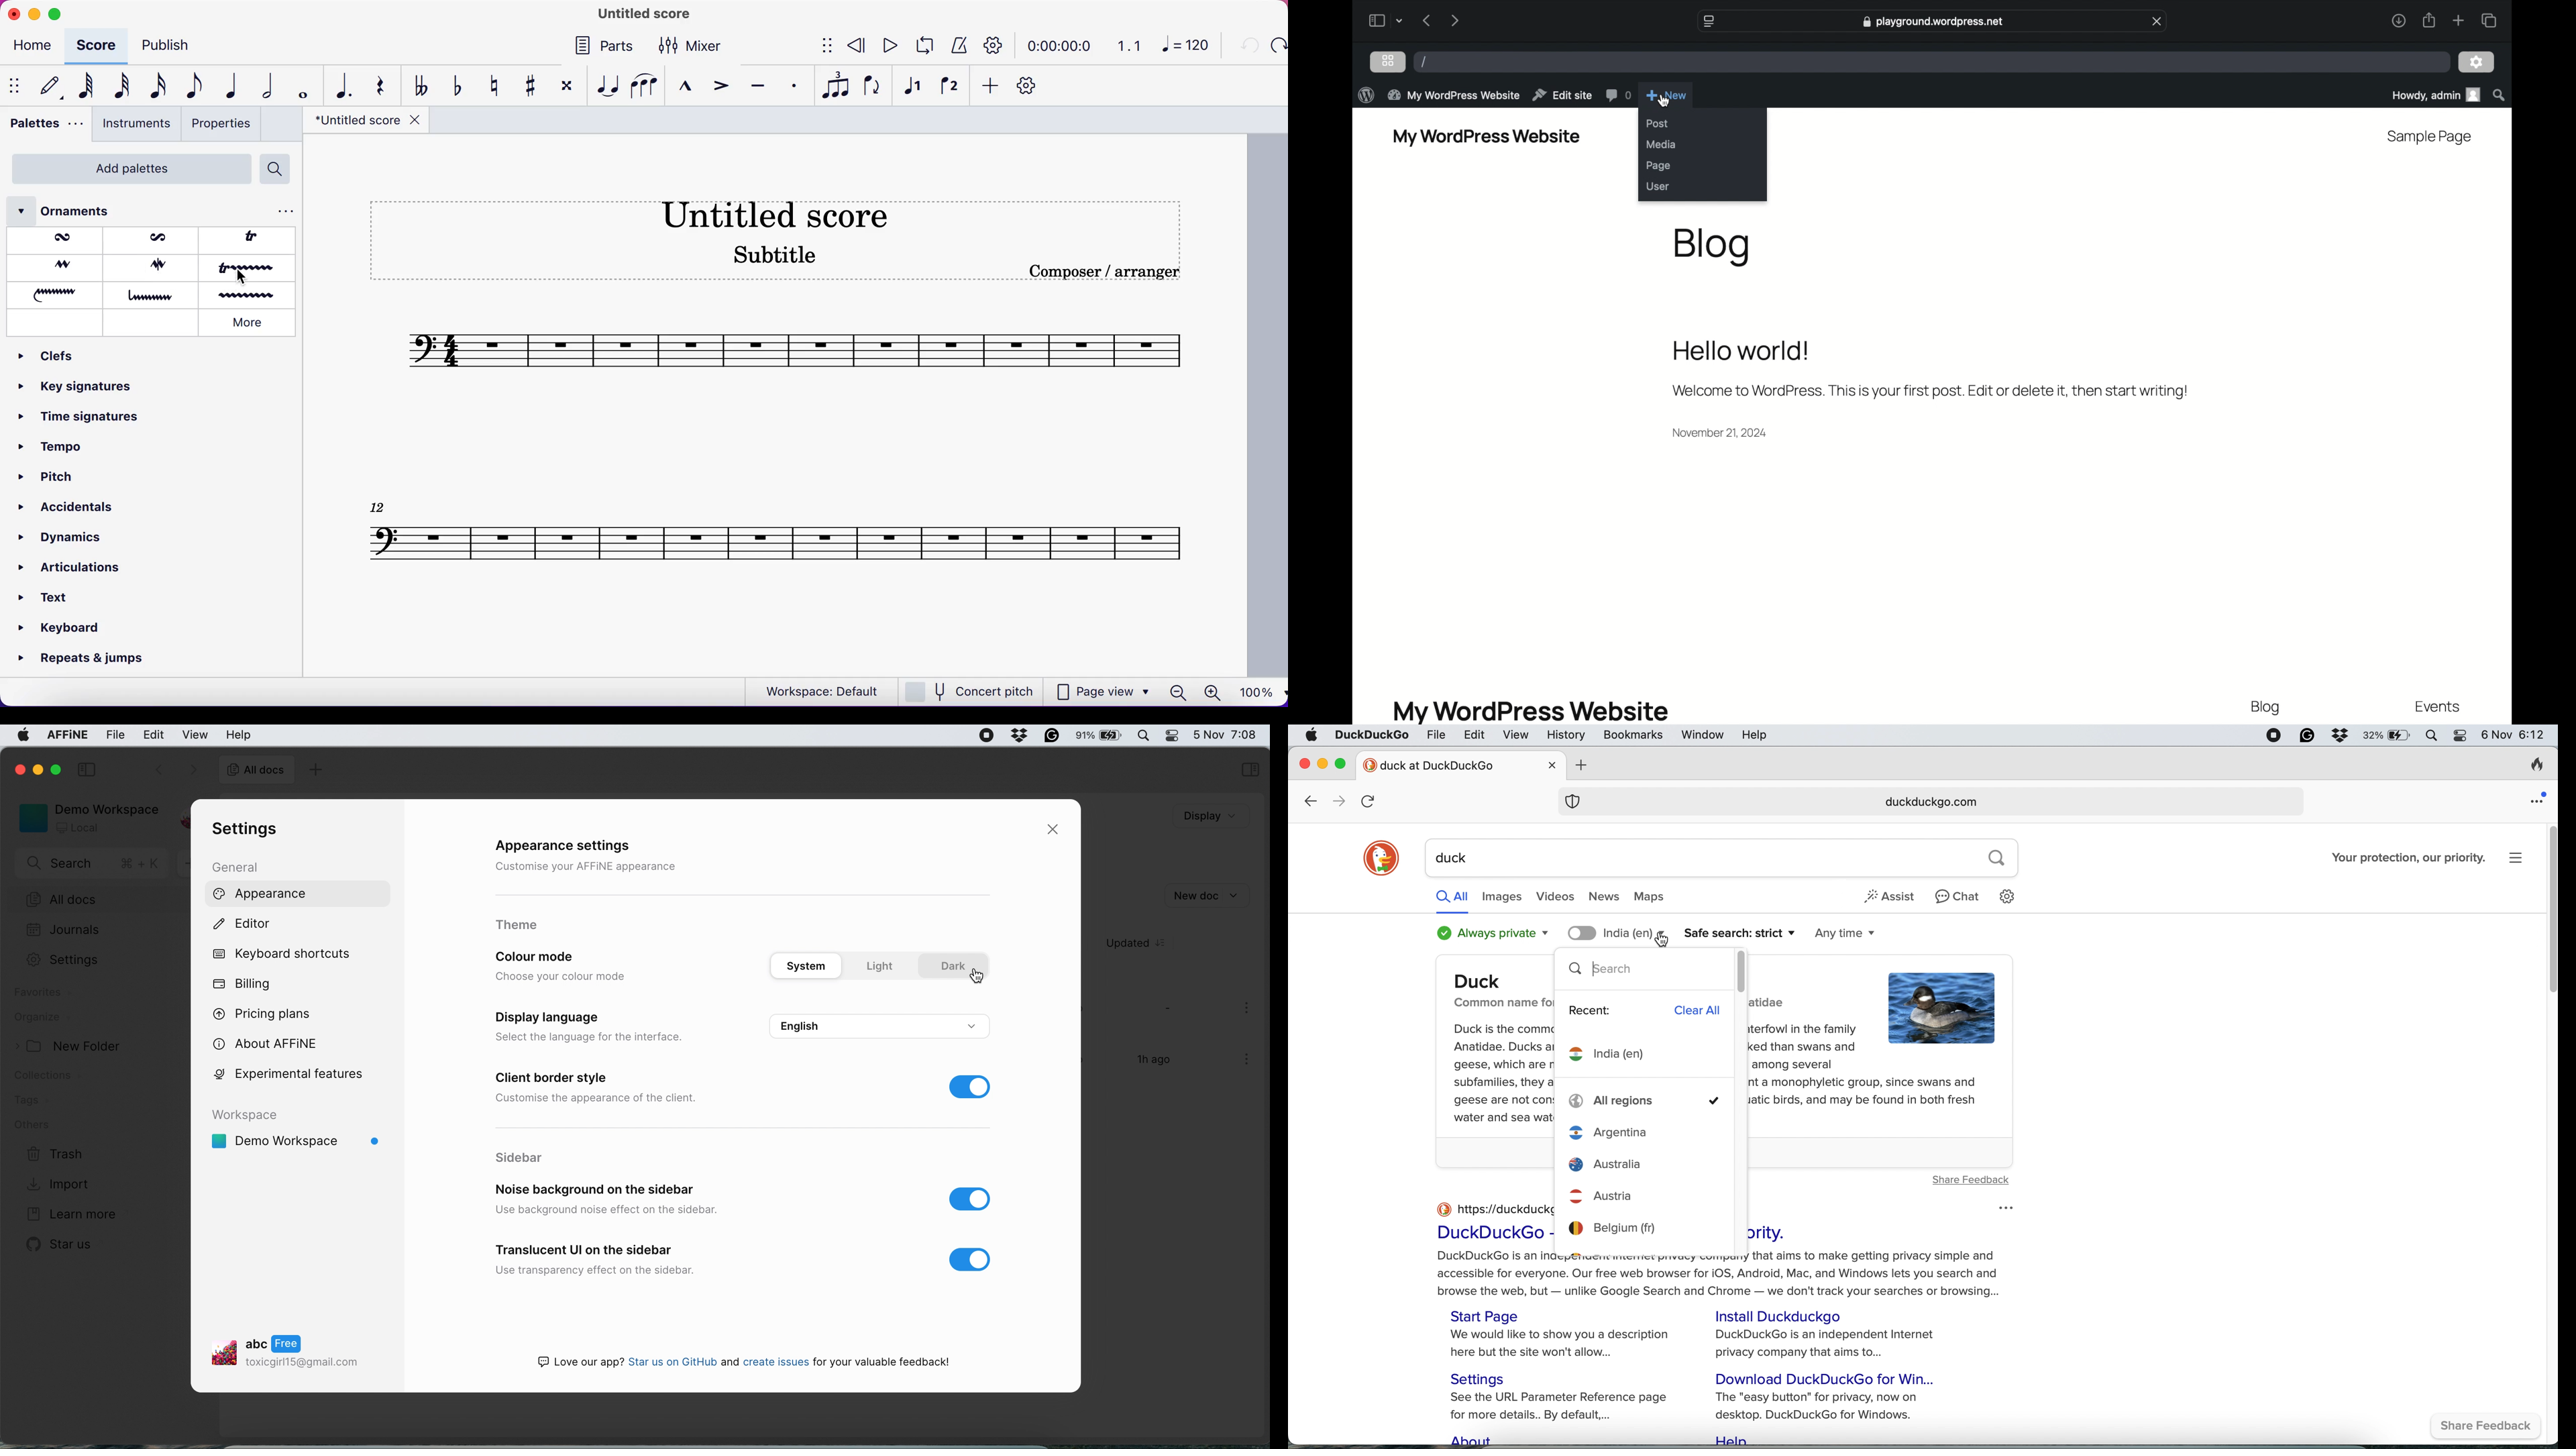 Image resolution: width=2576 pixels, height=1456 pixels. Describe the element at coordinates (252, 1115) in the screenshot. I see `Workspace` at that location.